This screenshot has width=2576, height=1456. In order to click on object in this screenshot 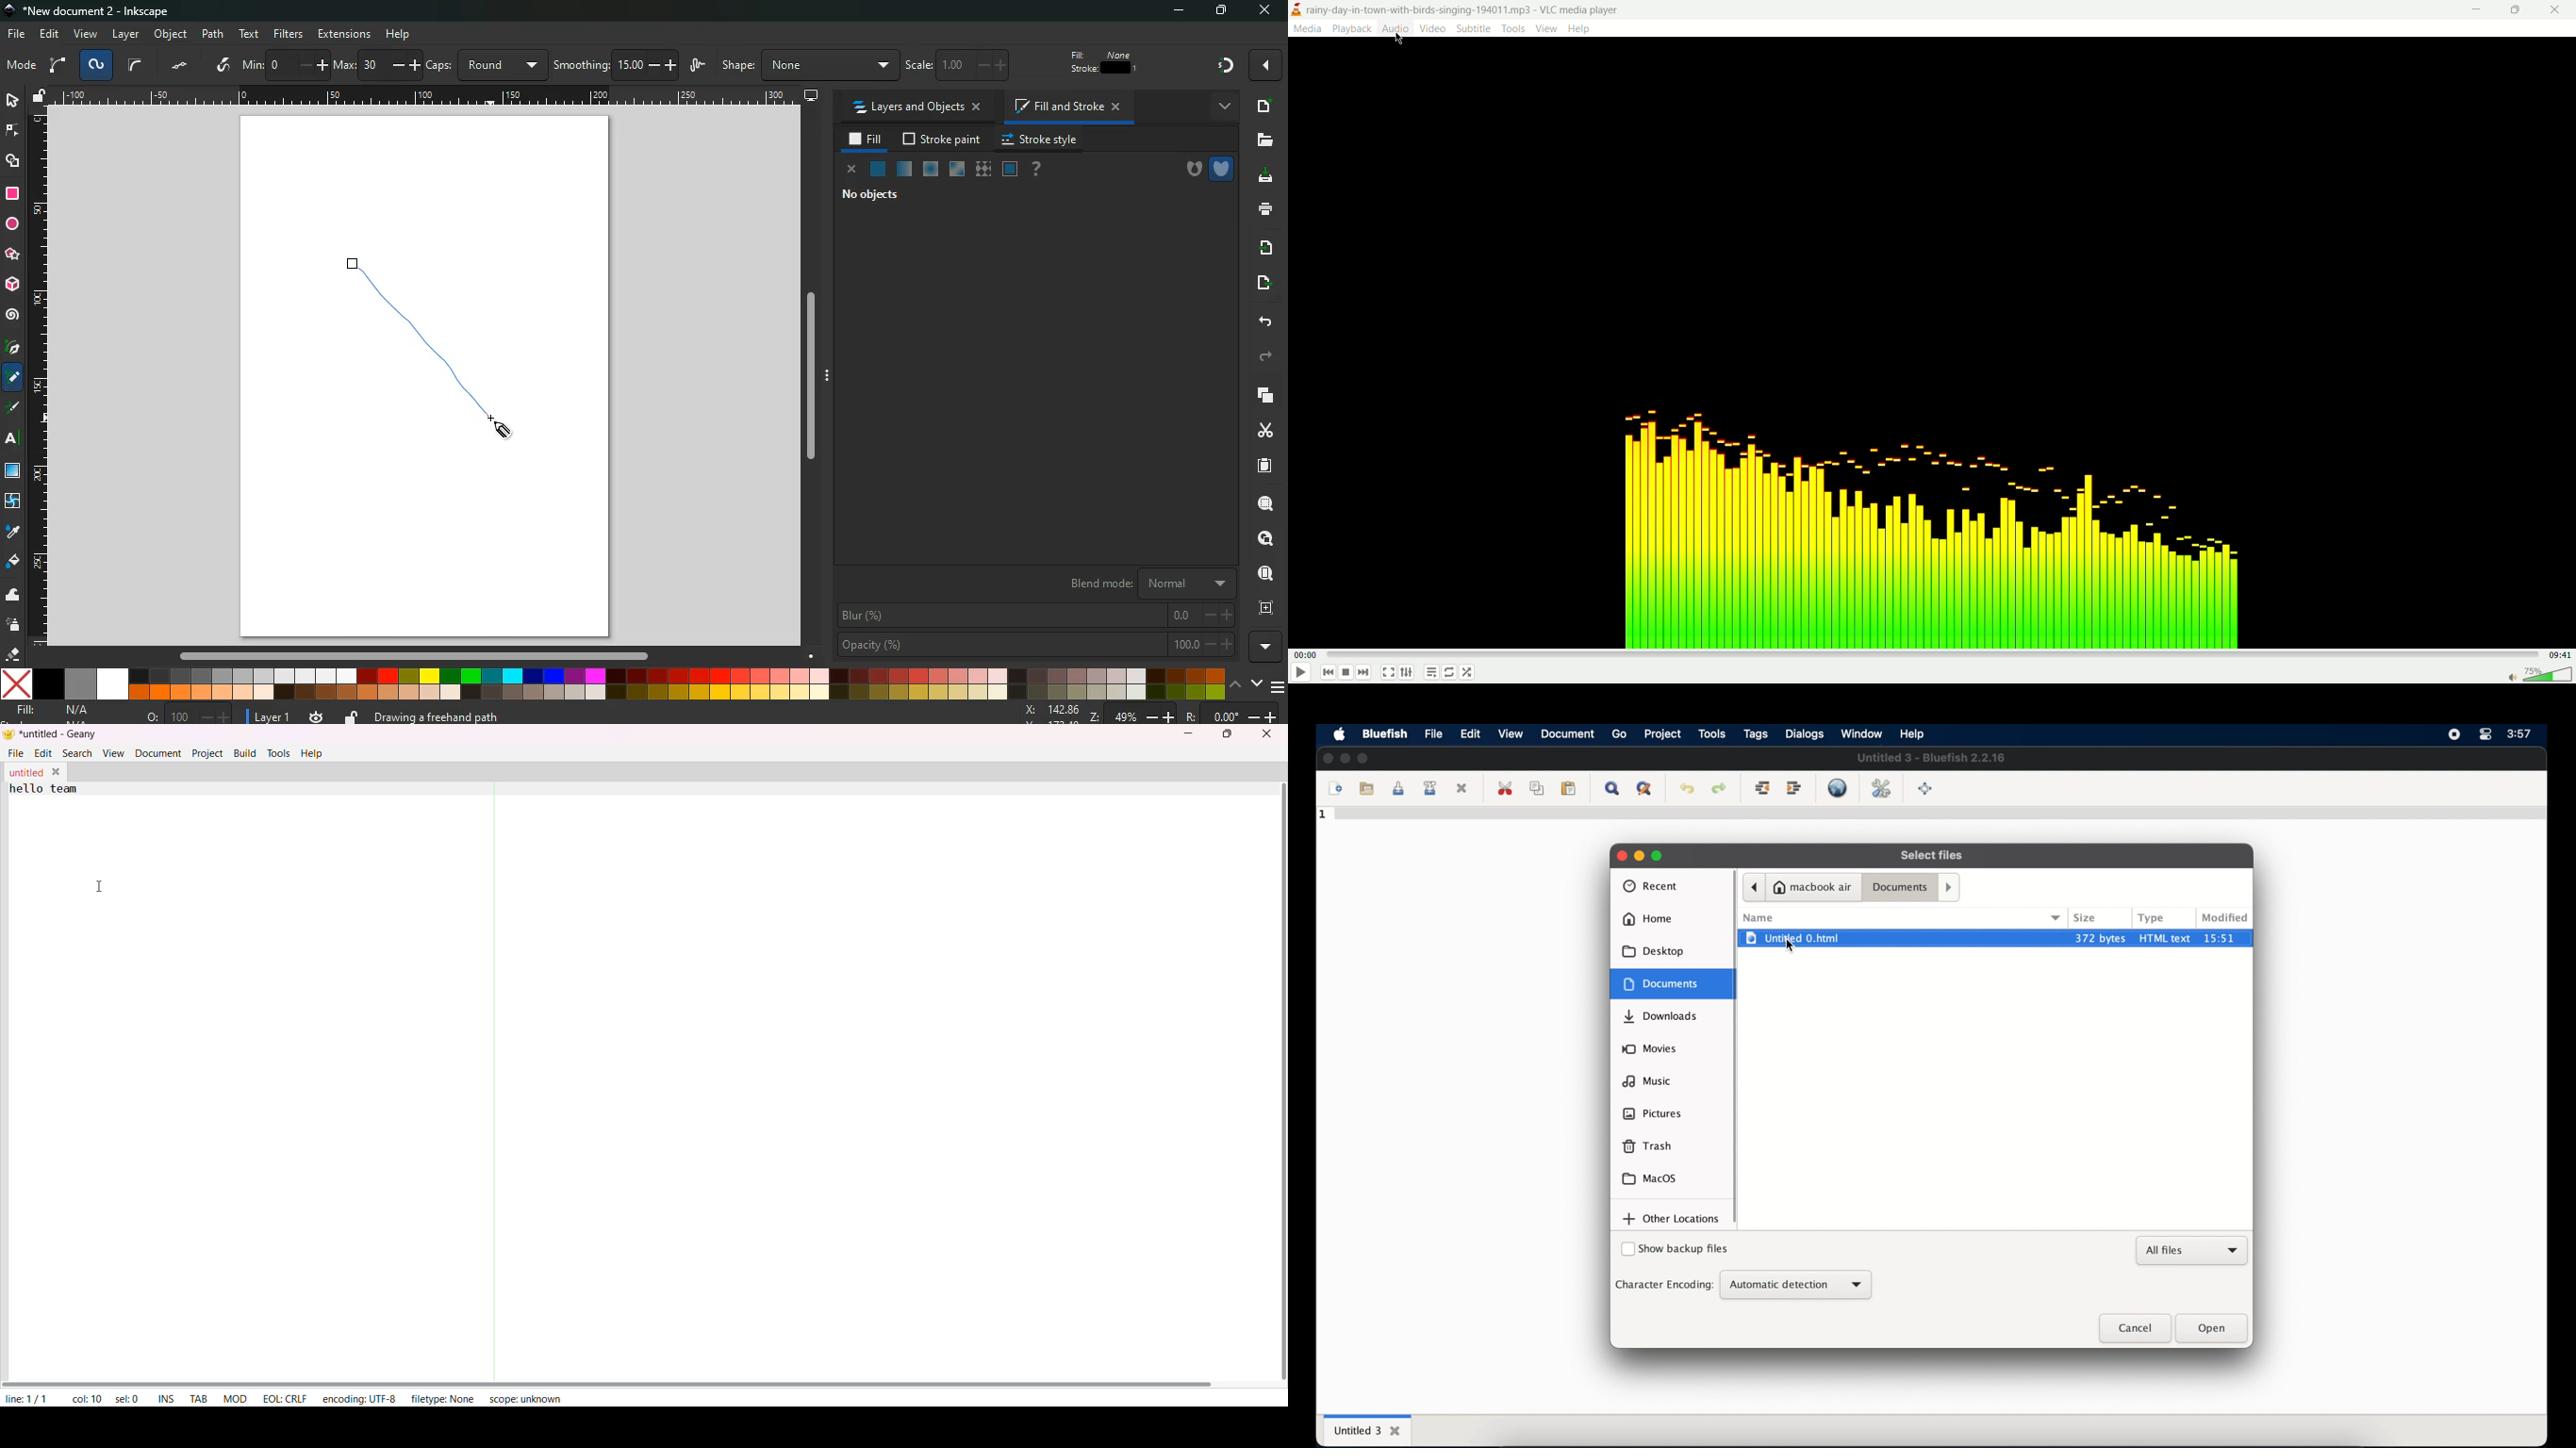, I will do `click(172, 33)`.